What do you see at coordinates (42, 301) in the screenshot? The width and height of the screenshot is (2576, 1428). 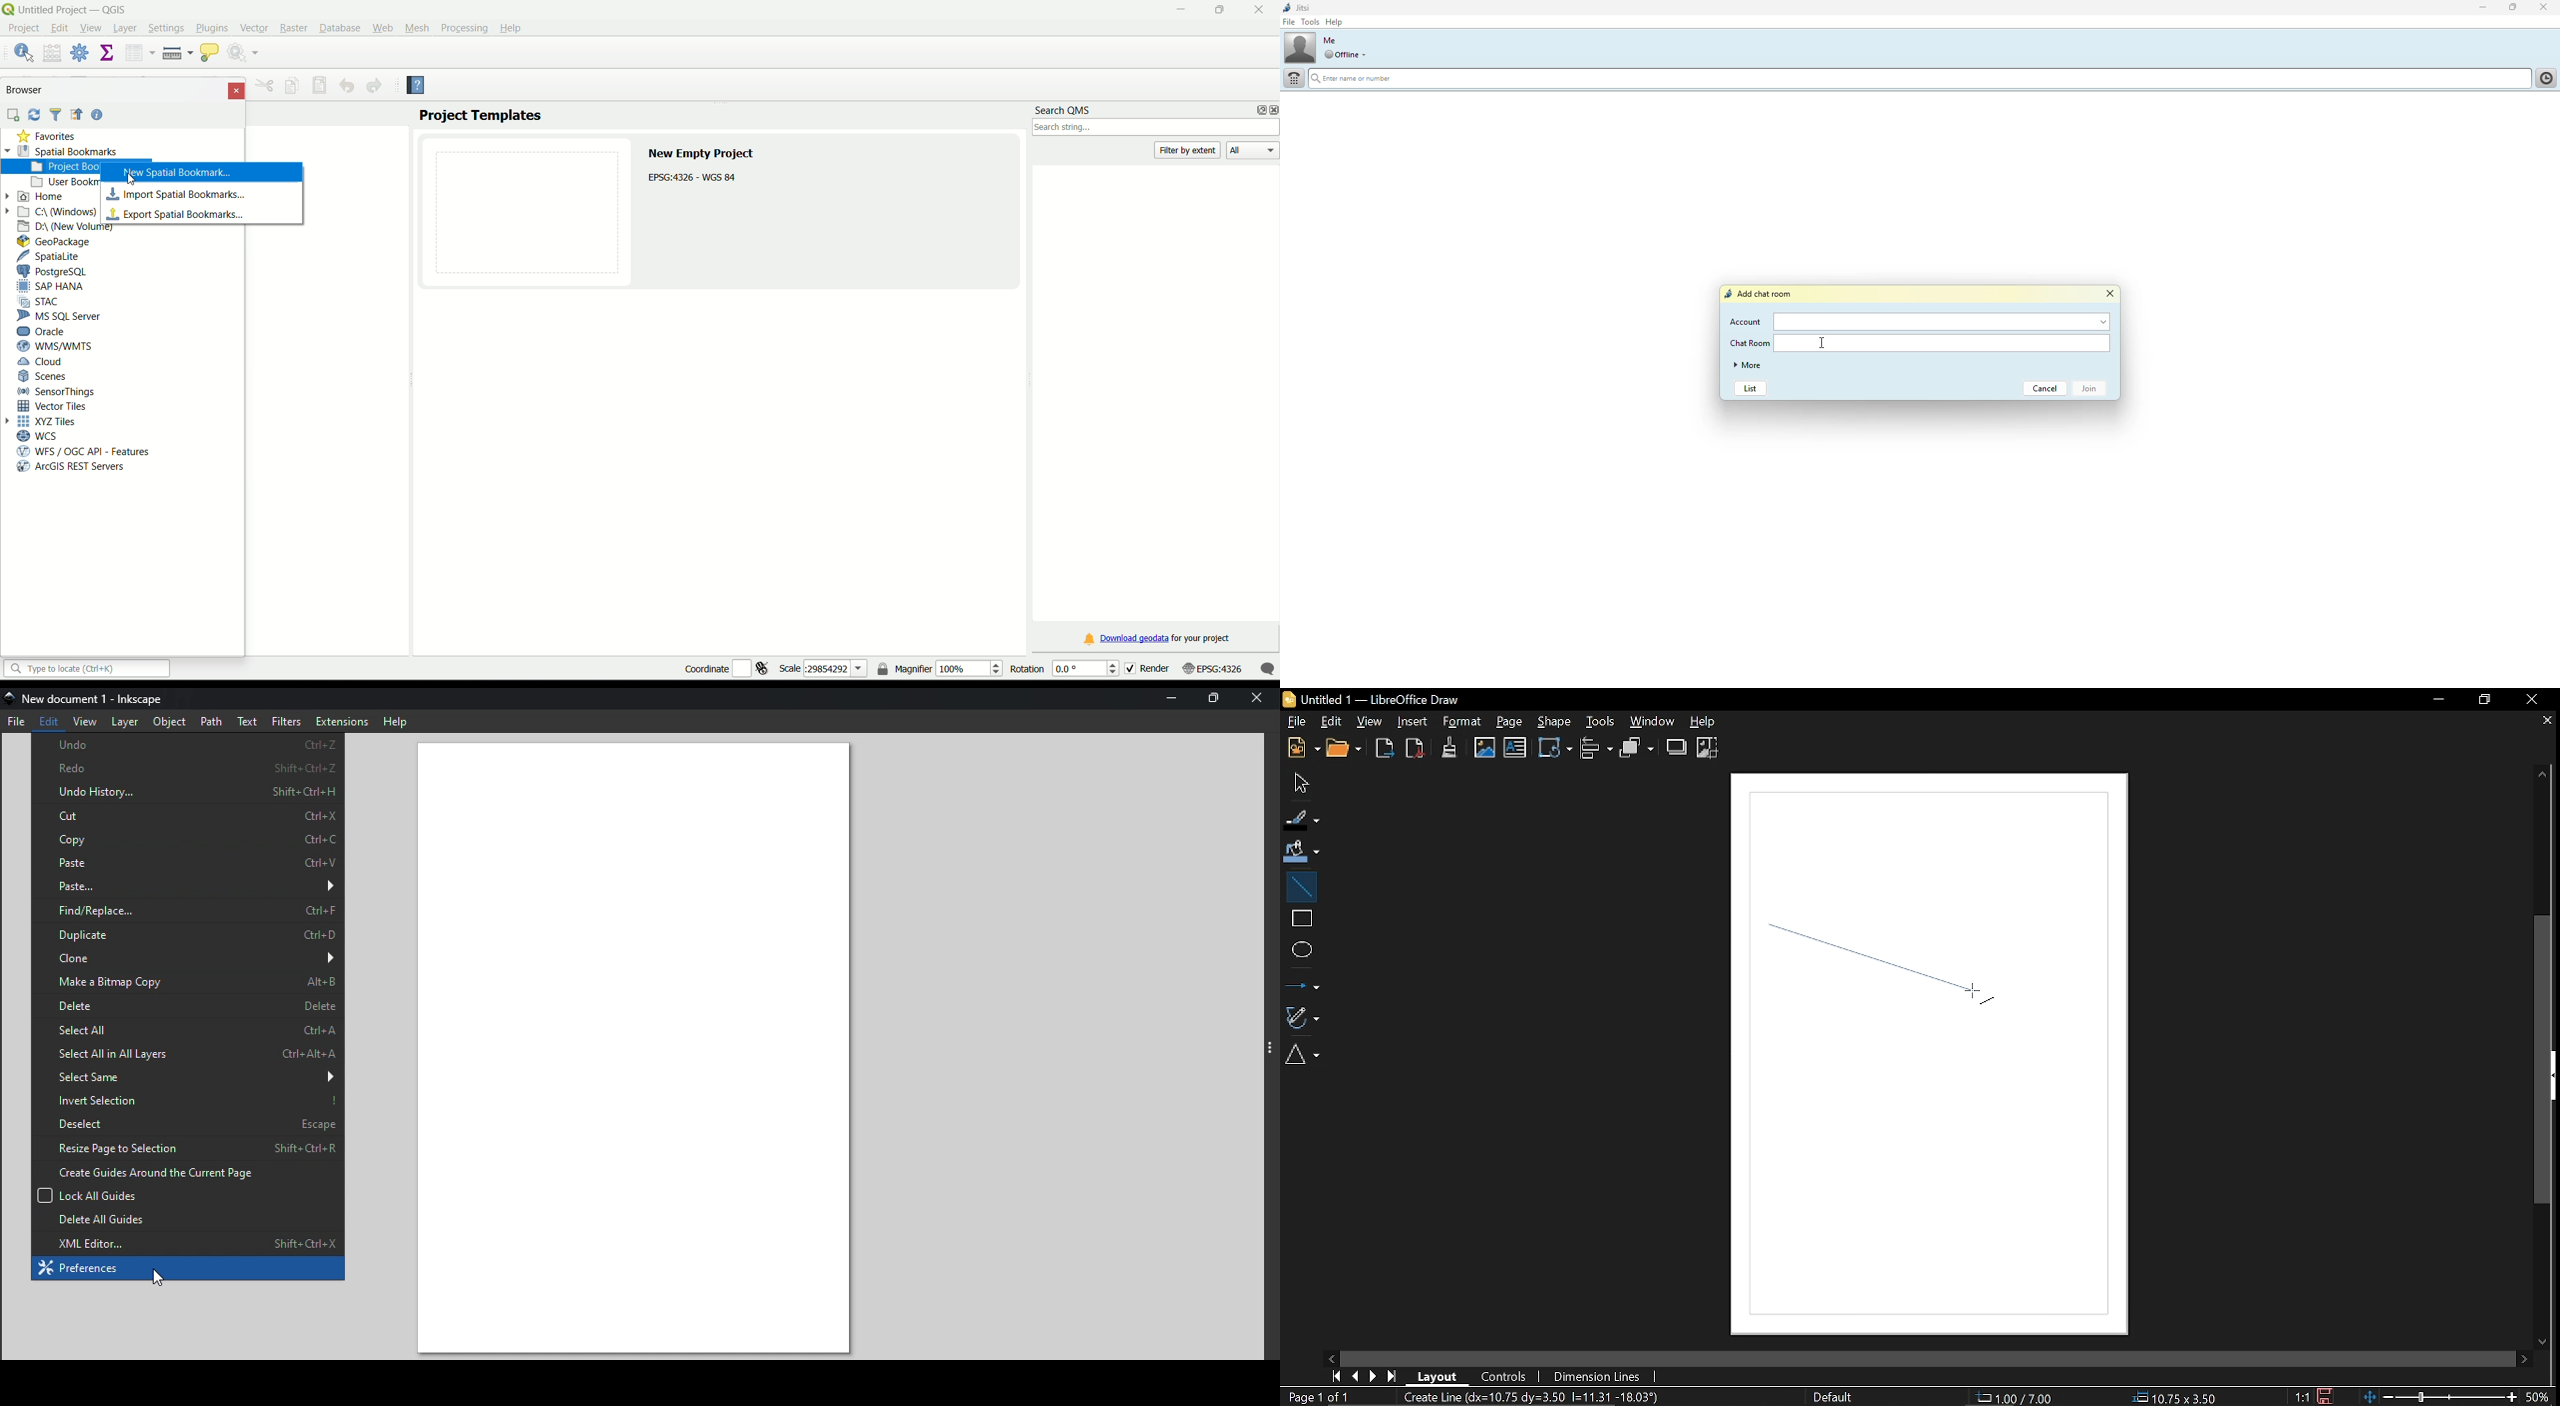 I see `STAC` at bounding box center [42, 301].